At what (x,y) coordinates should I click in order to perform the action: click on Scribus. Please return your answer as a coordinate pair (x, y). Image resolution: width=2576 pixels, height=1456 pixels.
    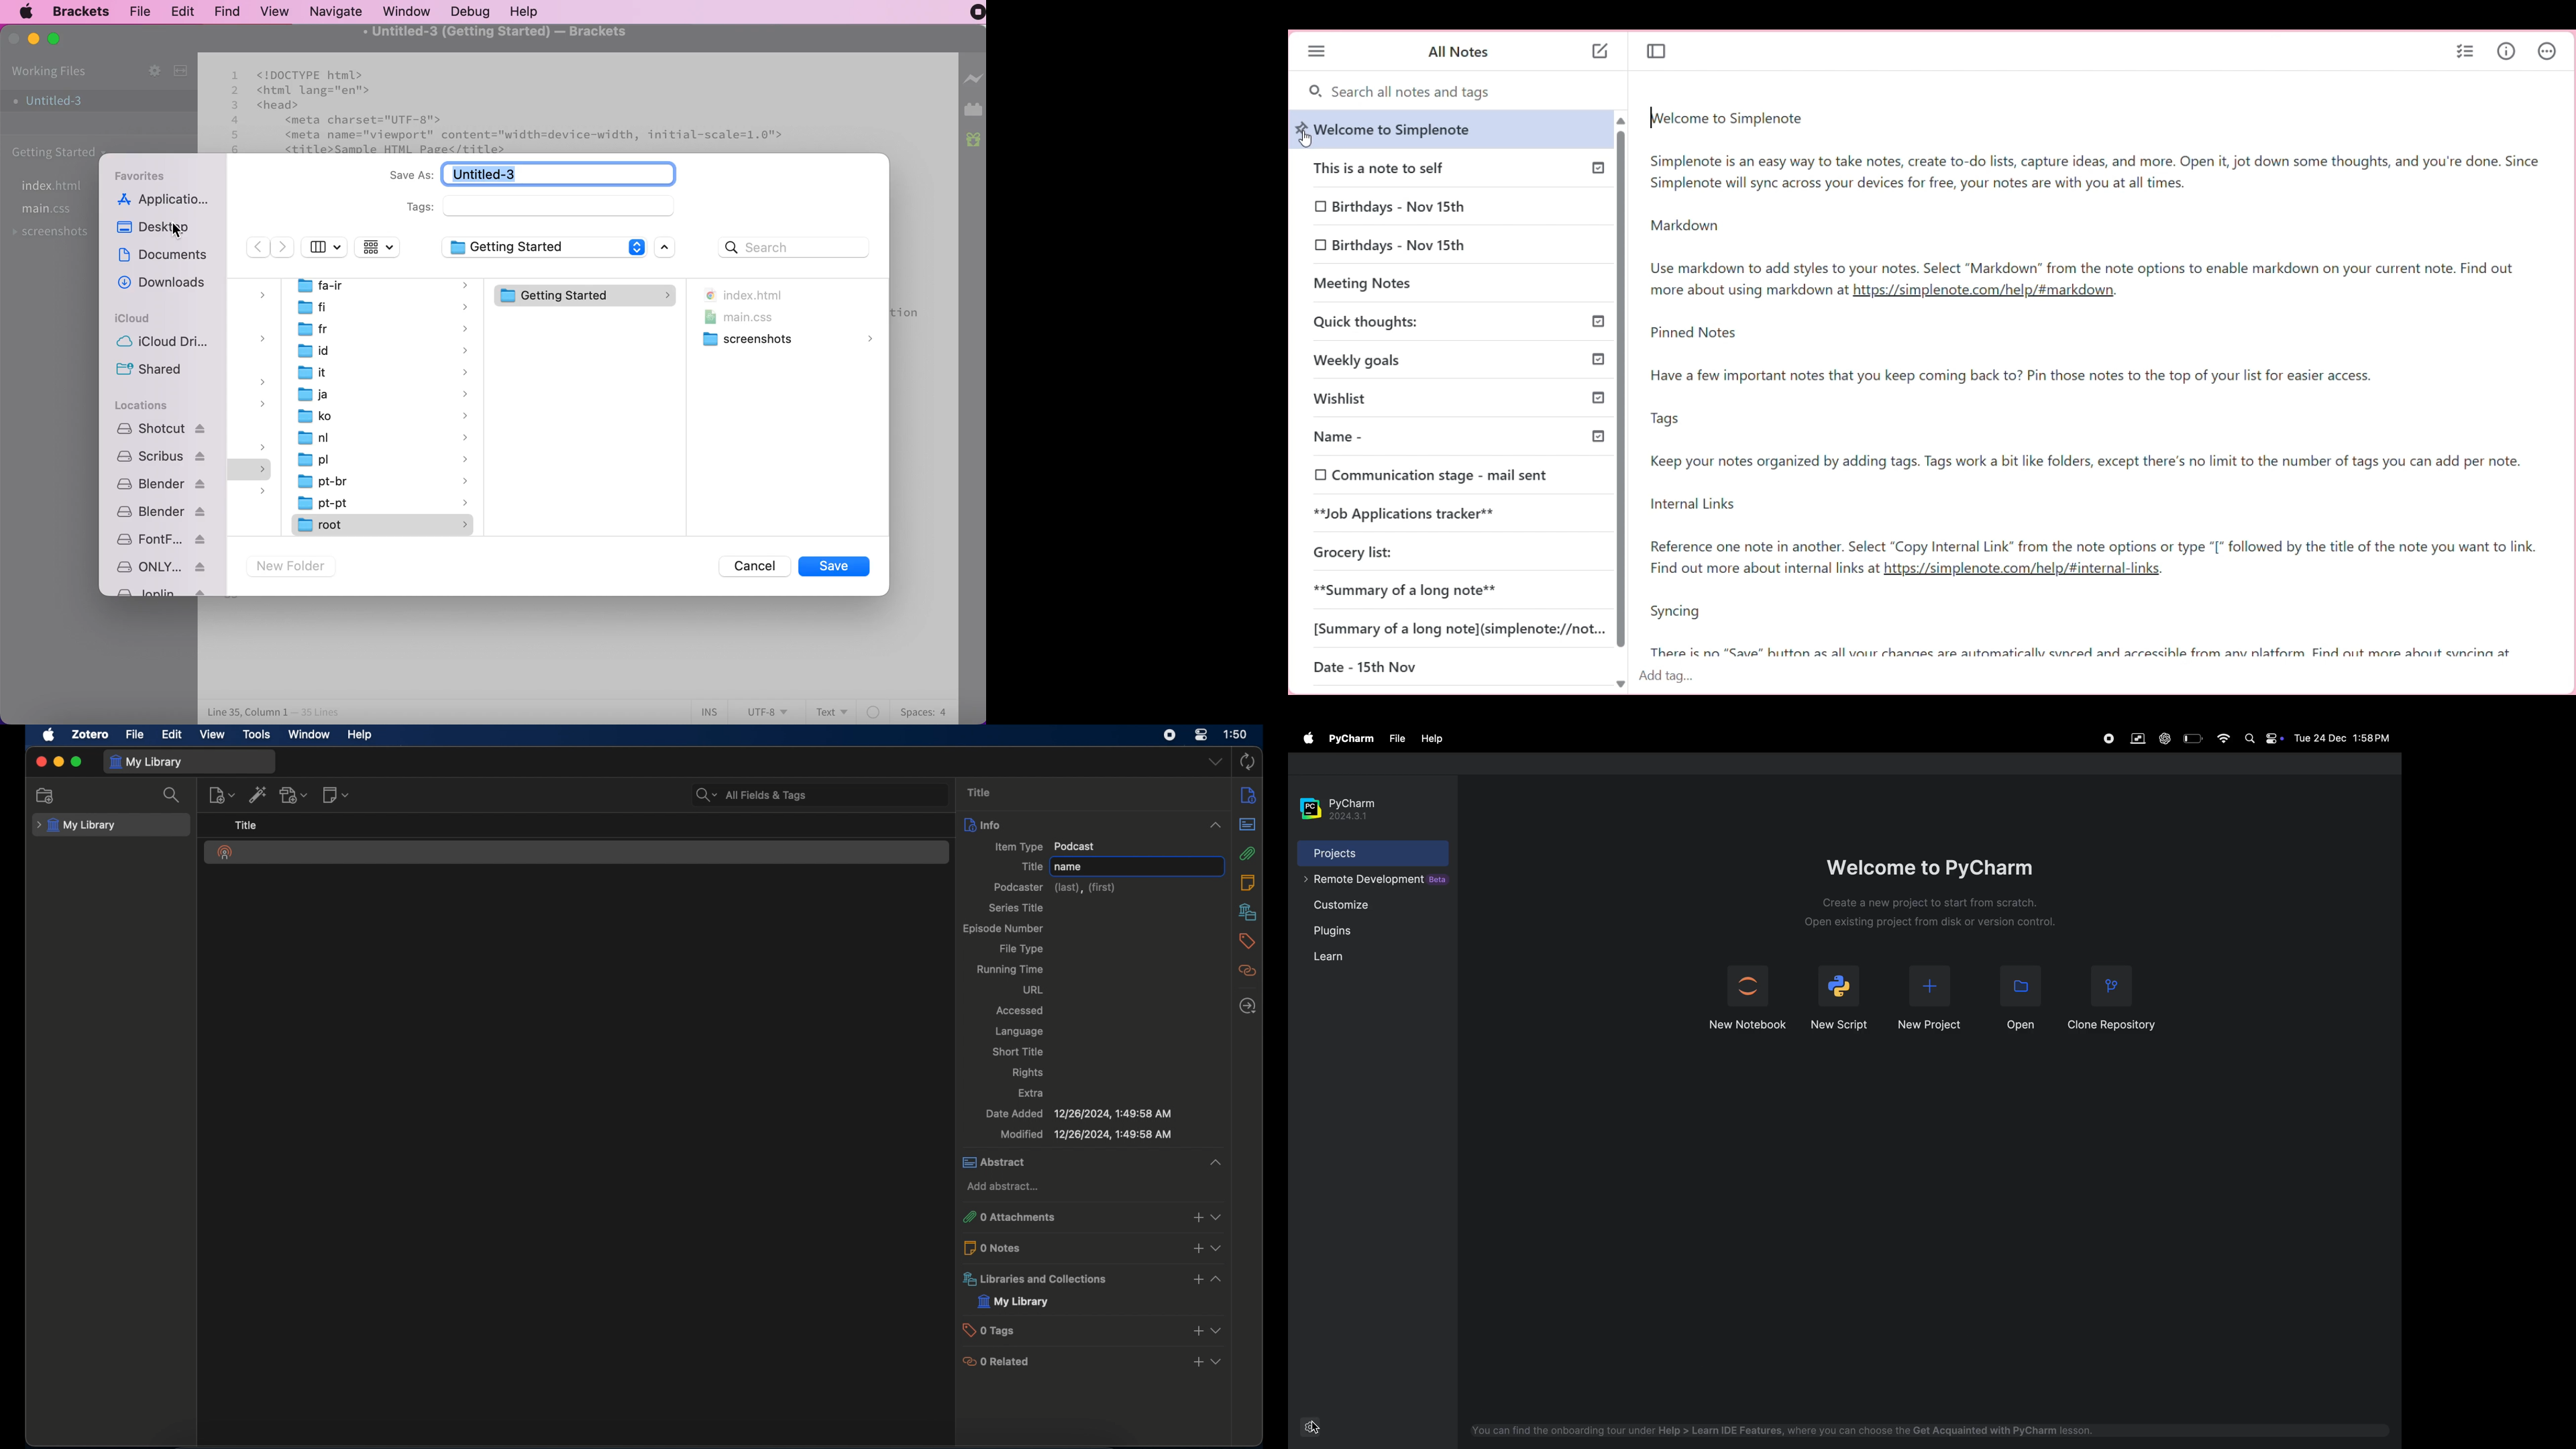
    Looking at the image, I should click on (159, 456).